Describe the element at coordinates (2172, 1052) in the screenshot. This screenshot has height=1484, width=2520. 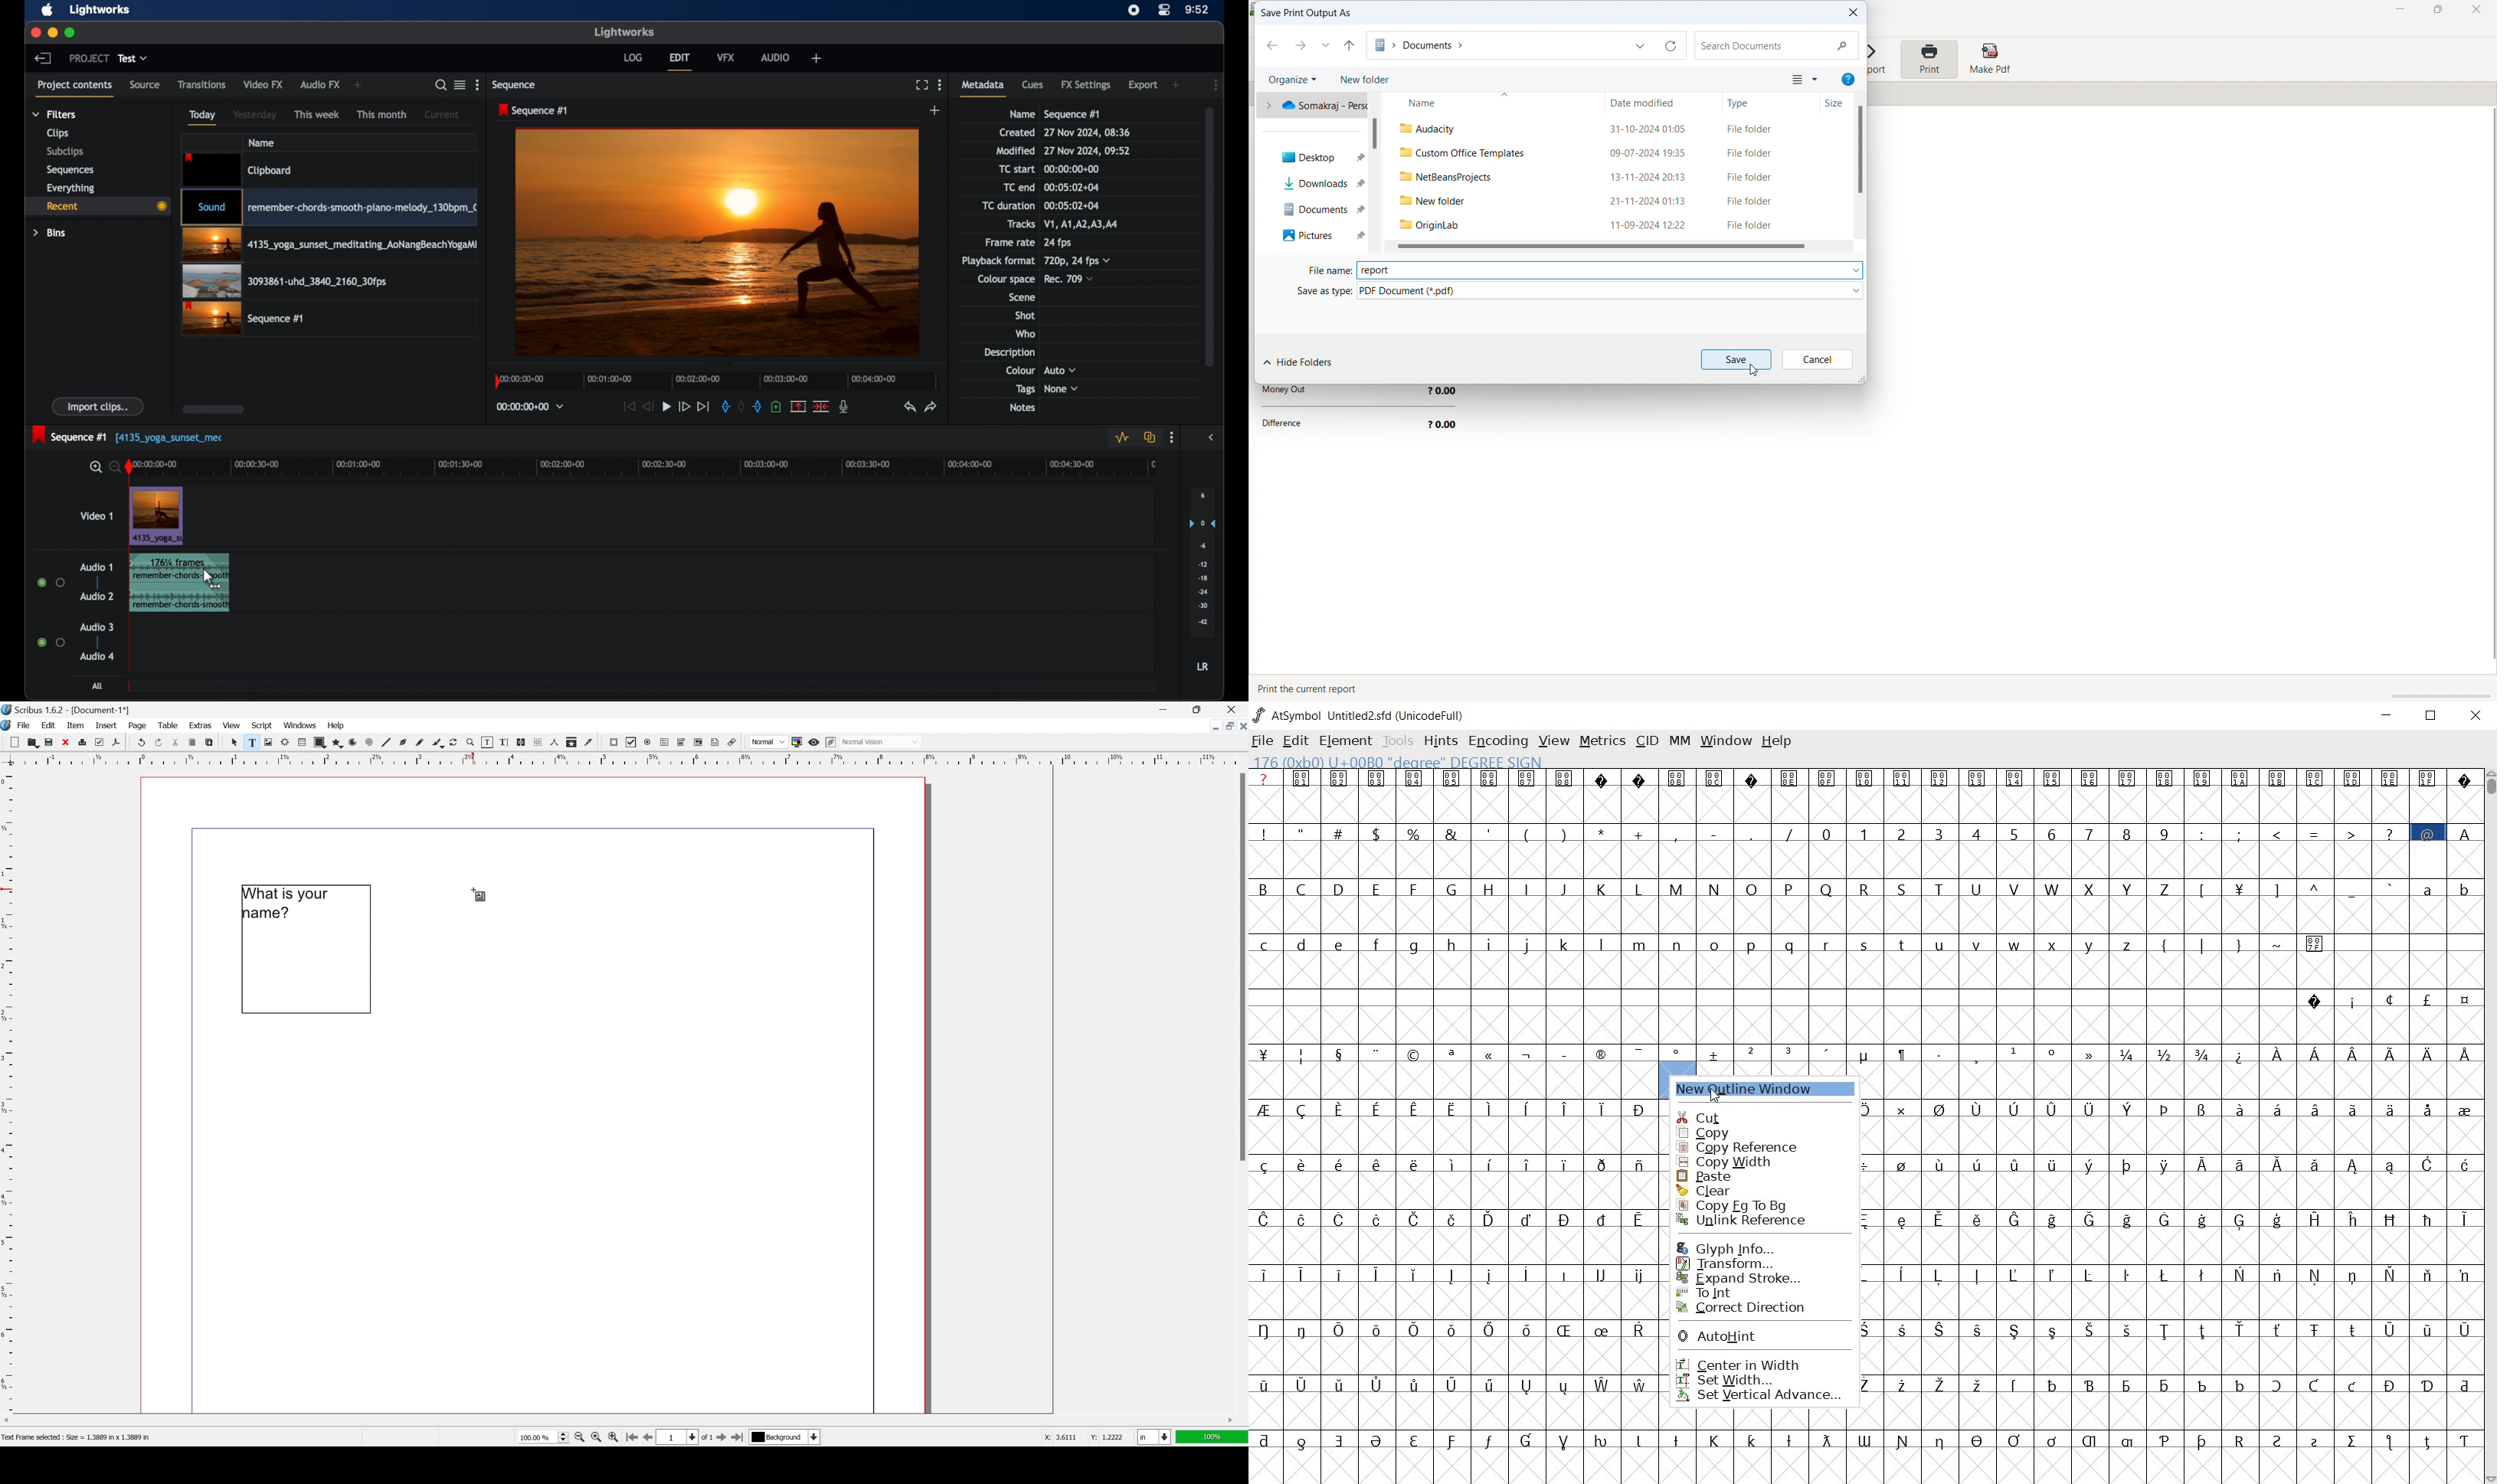
I see `fractions` at that location.